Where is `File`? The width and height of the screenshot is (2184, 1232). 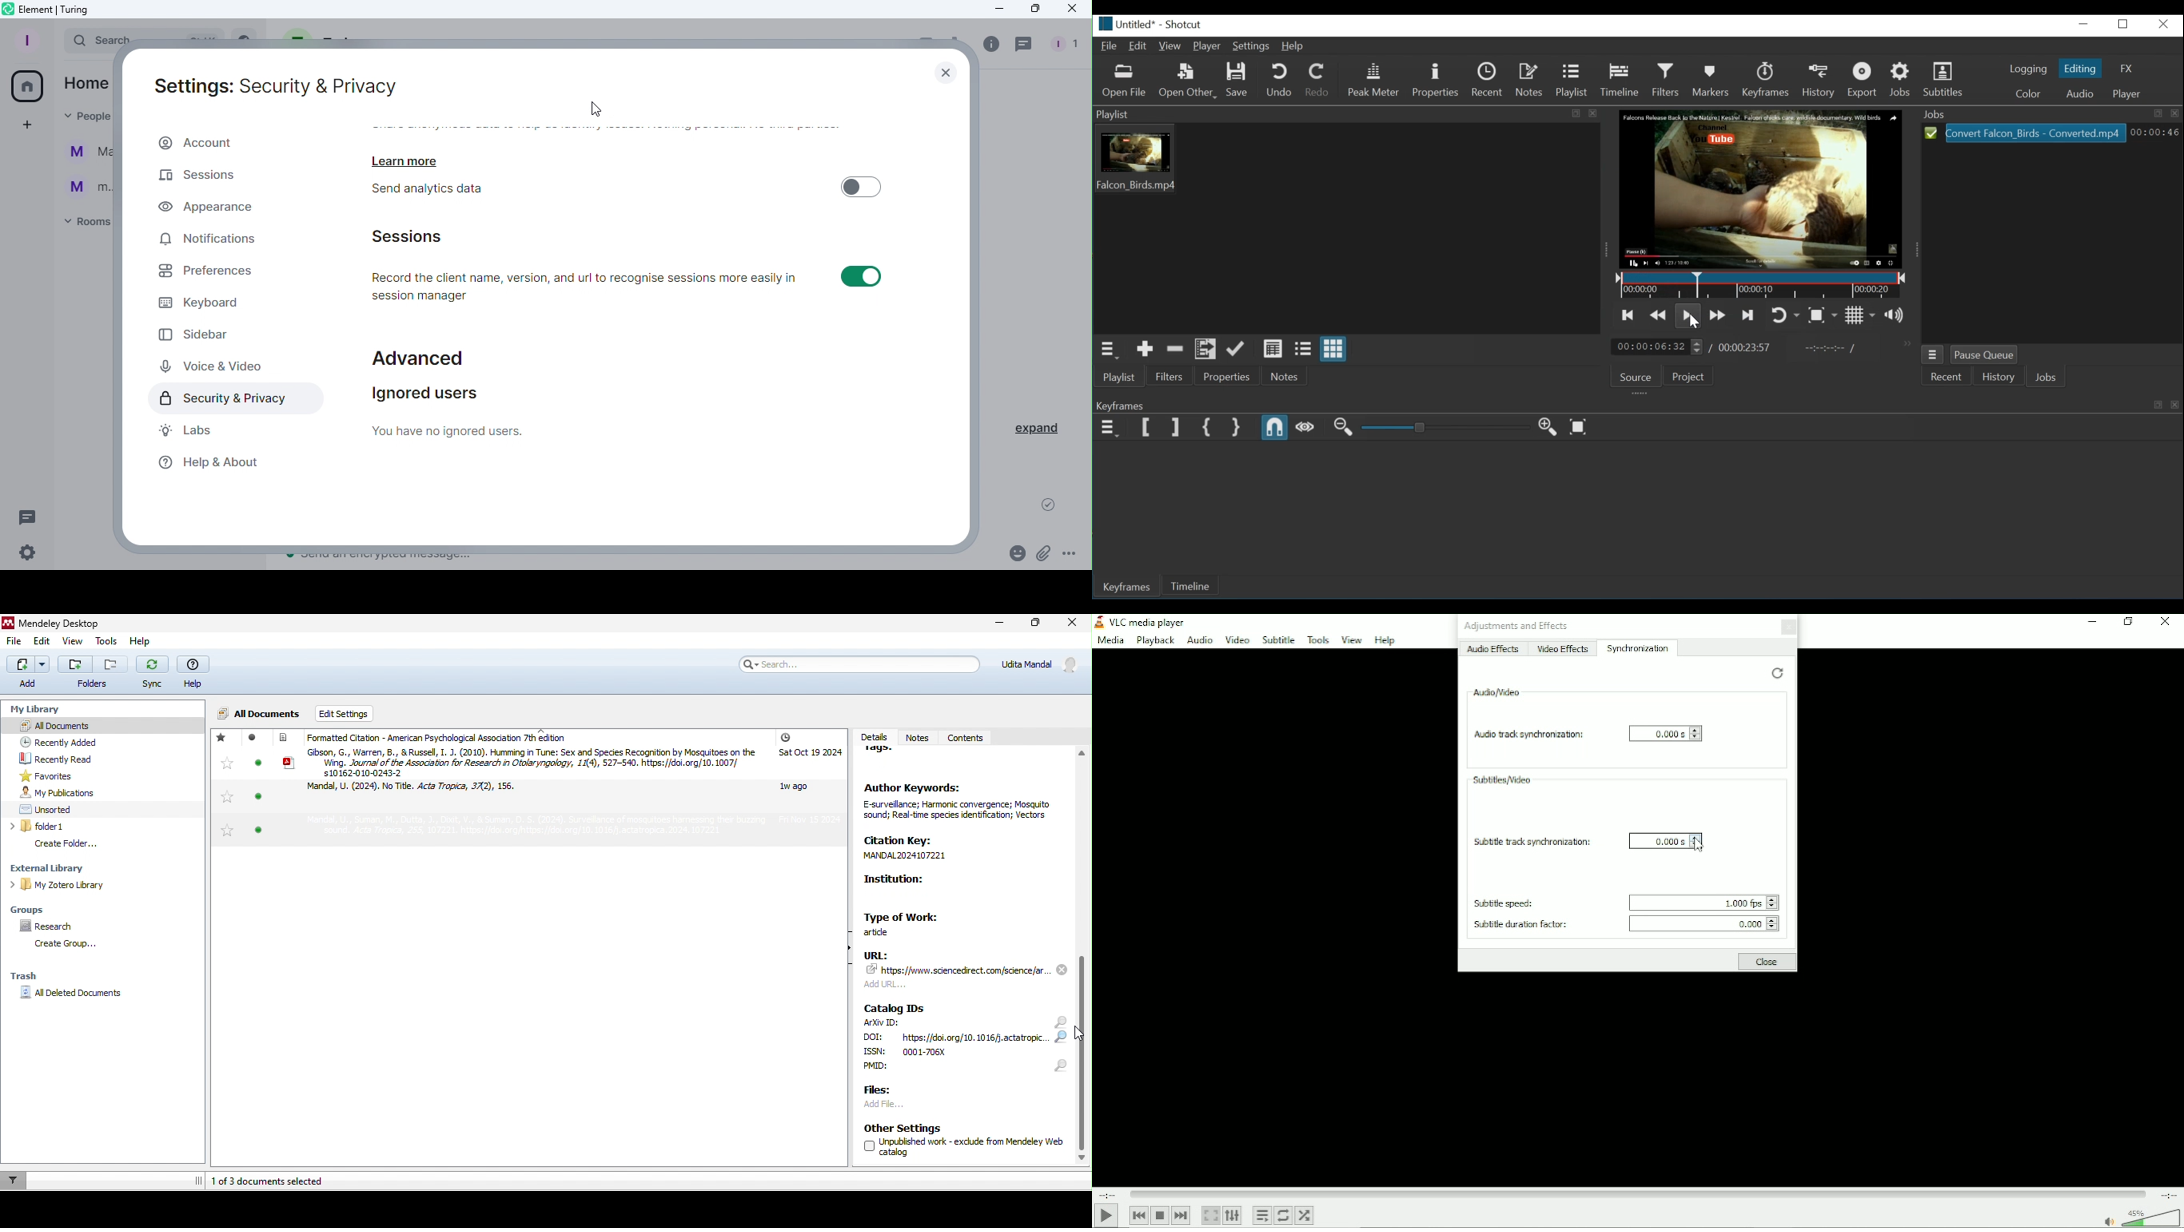
File is located at coordinates (1108, 45).